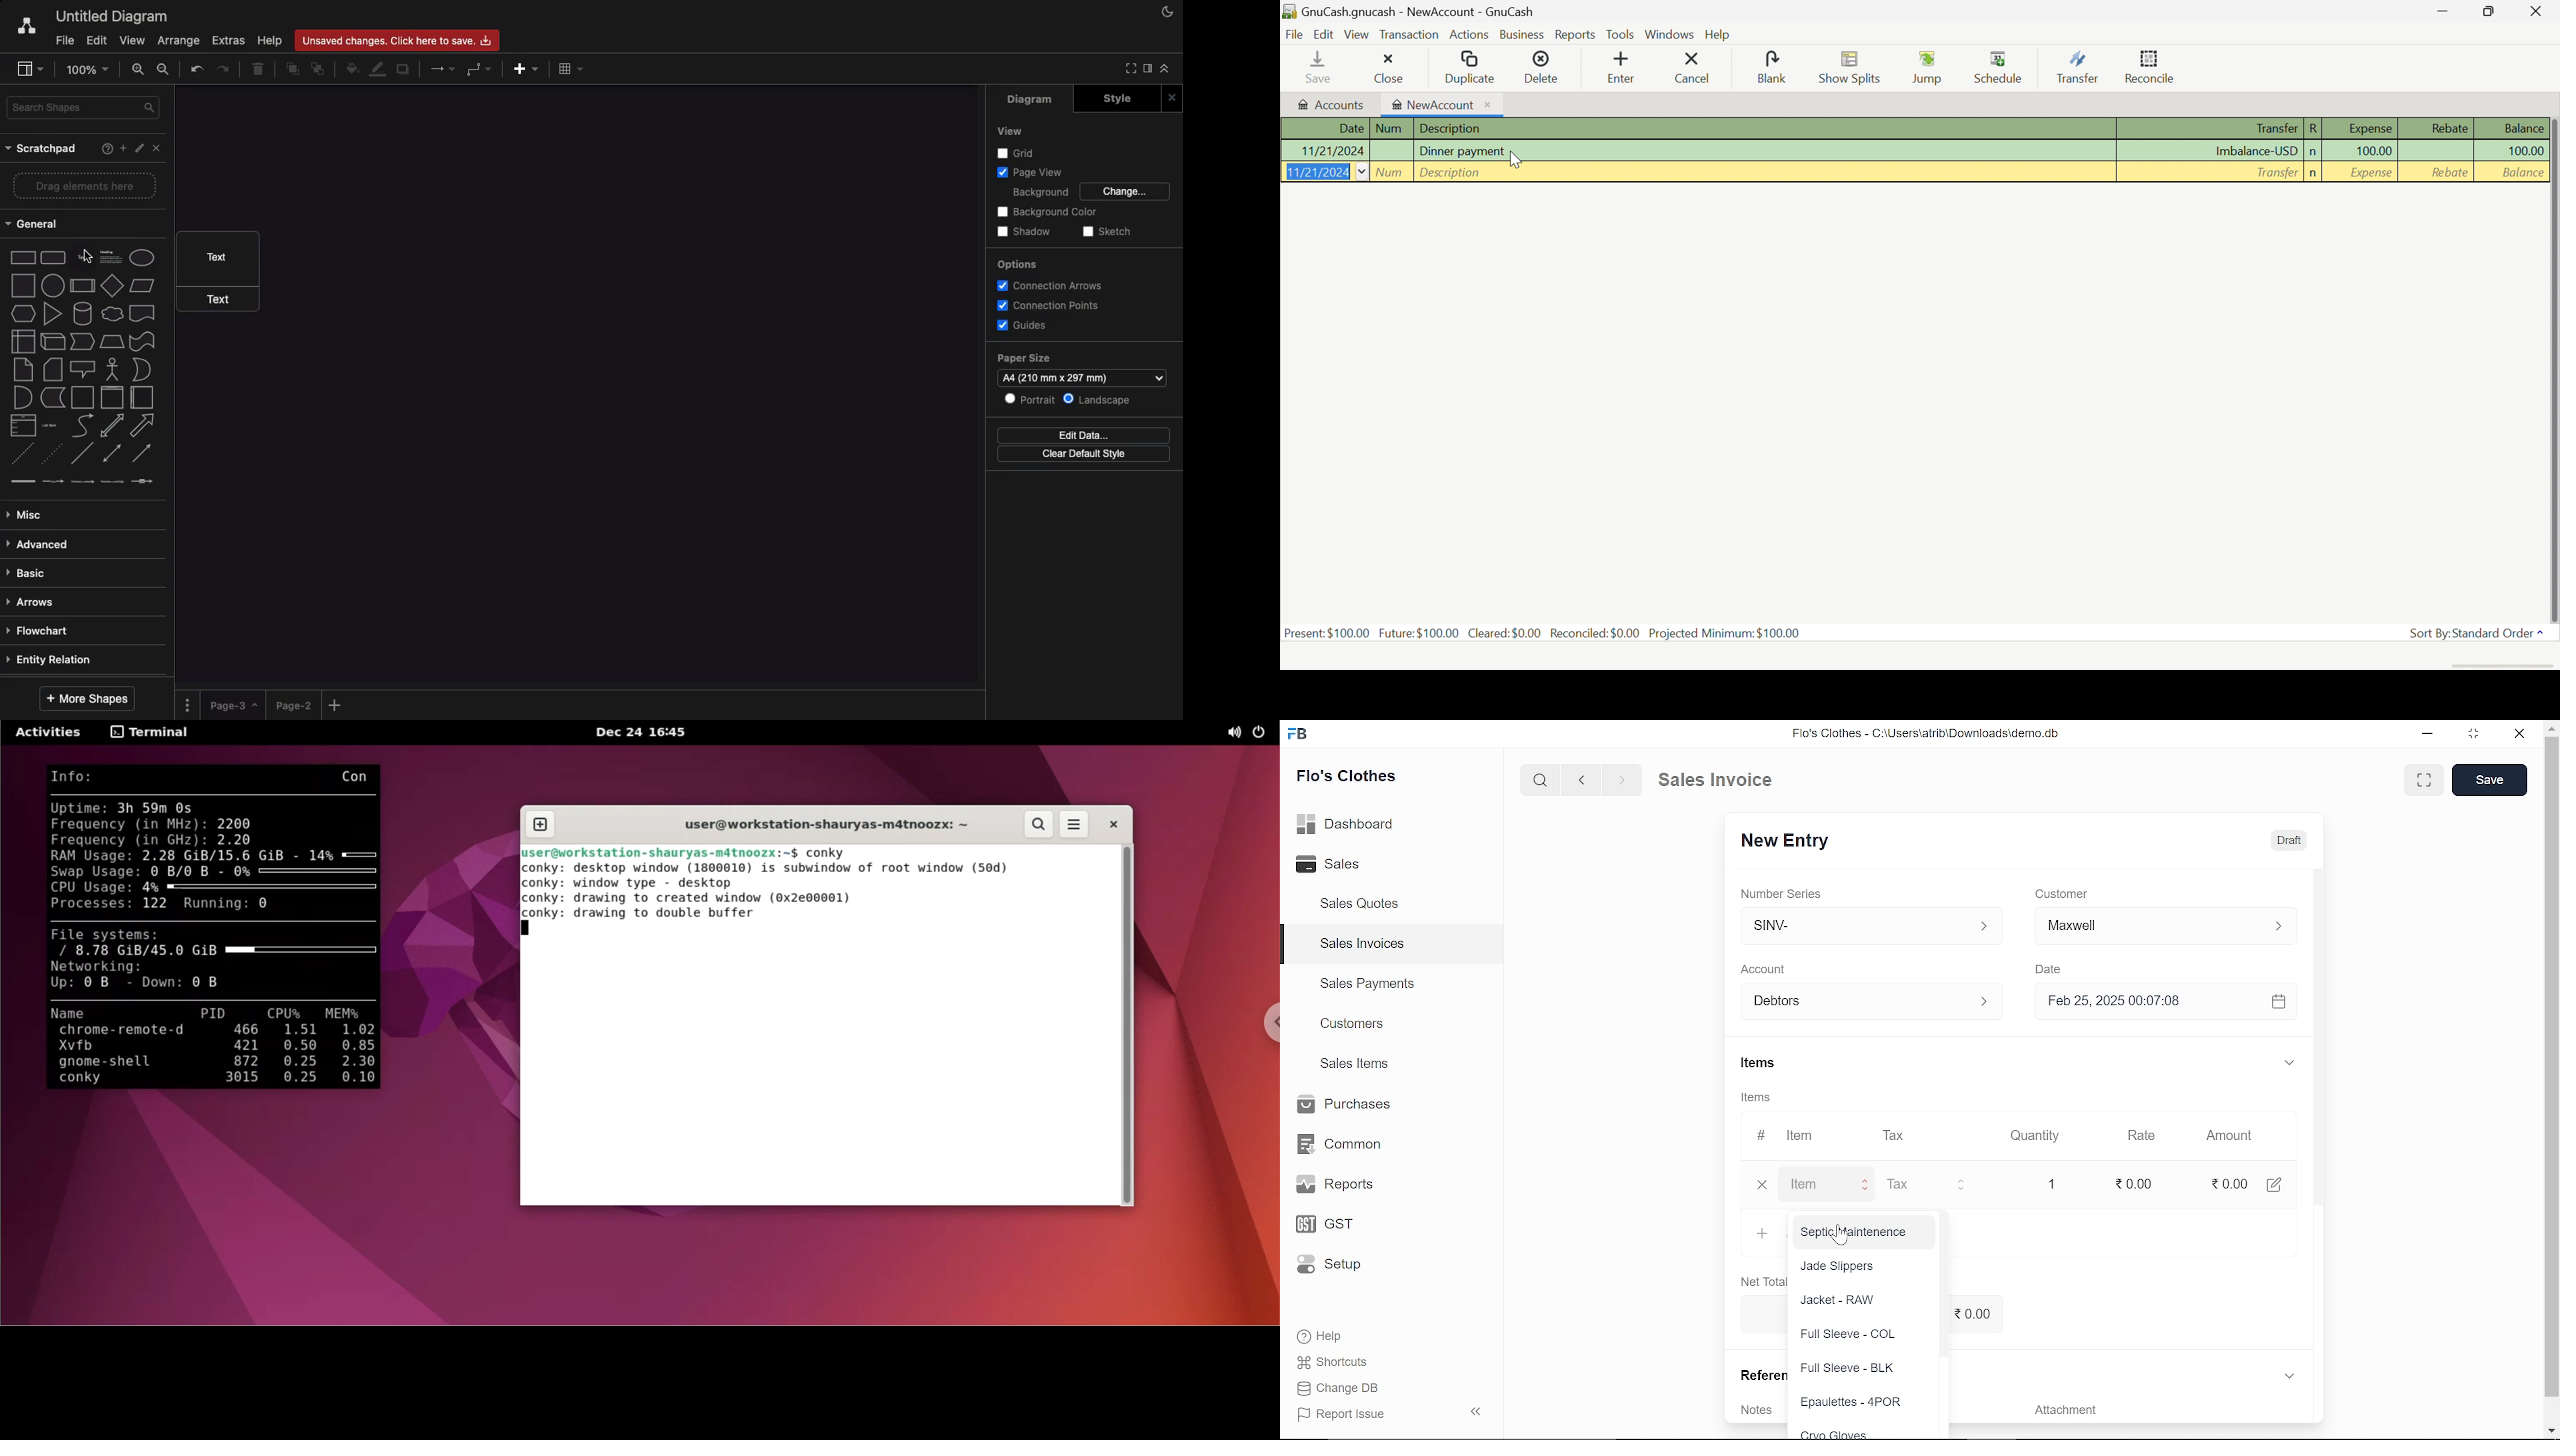 The image size is (2576, 1456). I want to click on # Item, so click(1793, 1137).